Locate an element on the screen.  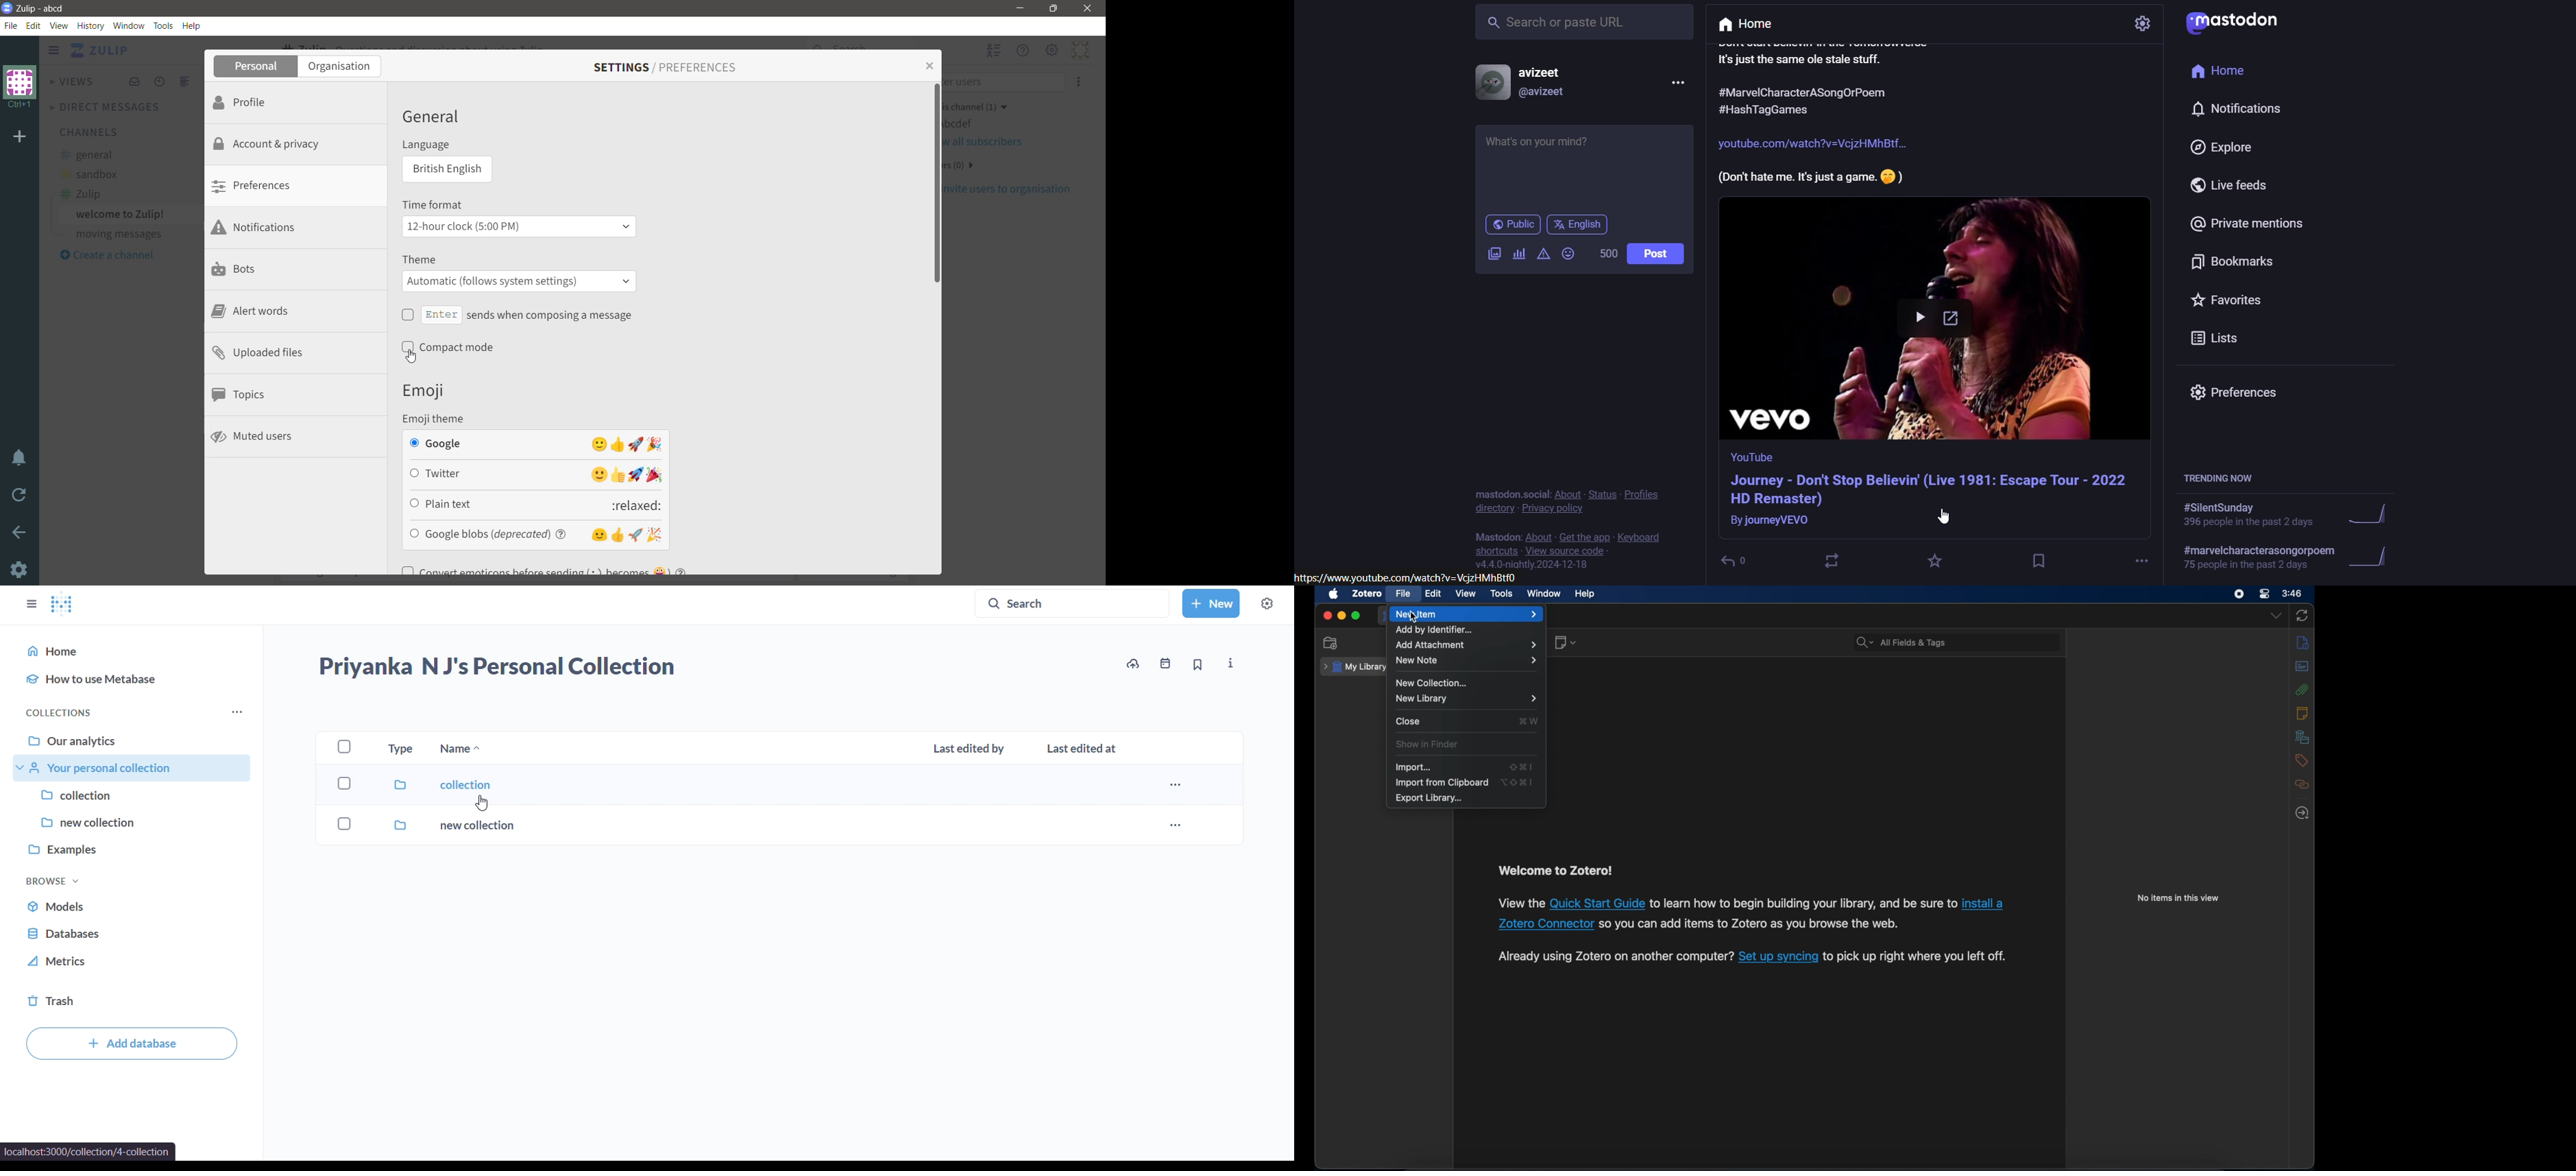
help is located at coordinates (1586, 594).